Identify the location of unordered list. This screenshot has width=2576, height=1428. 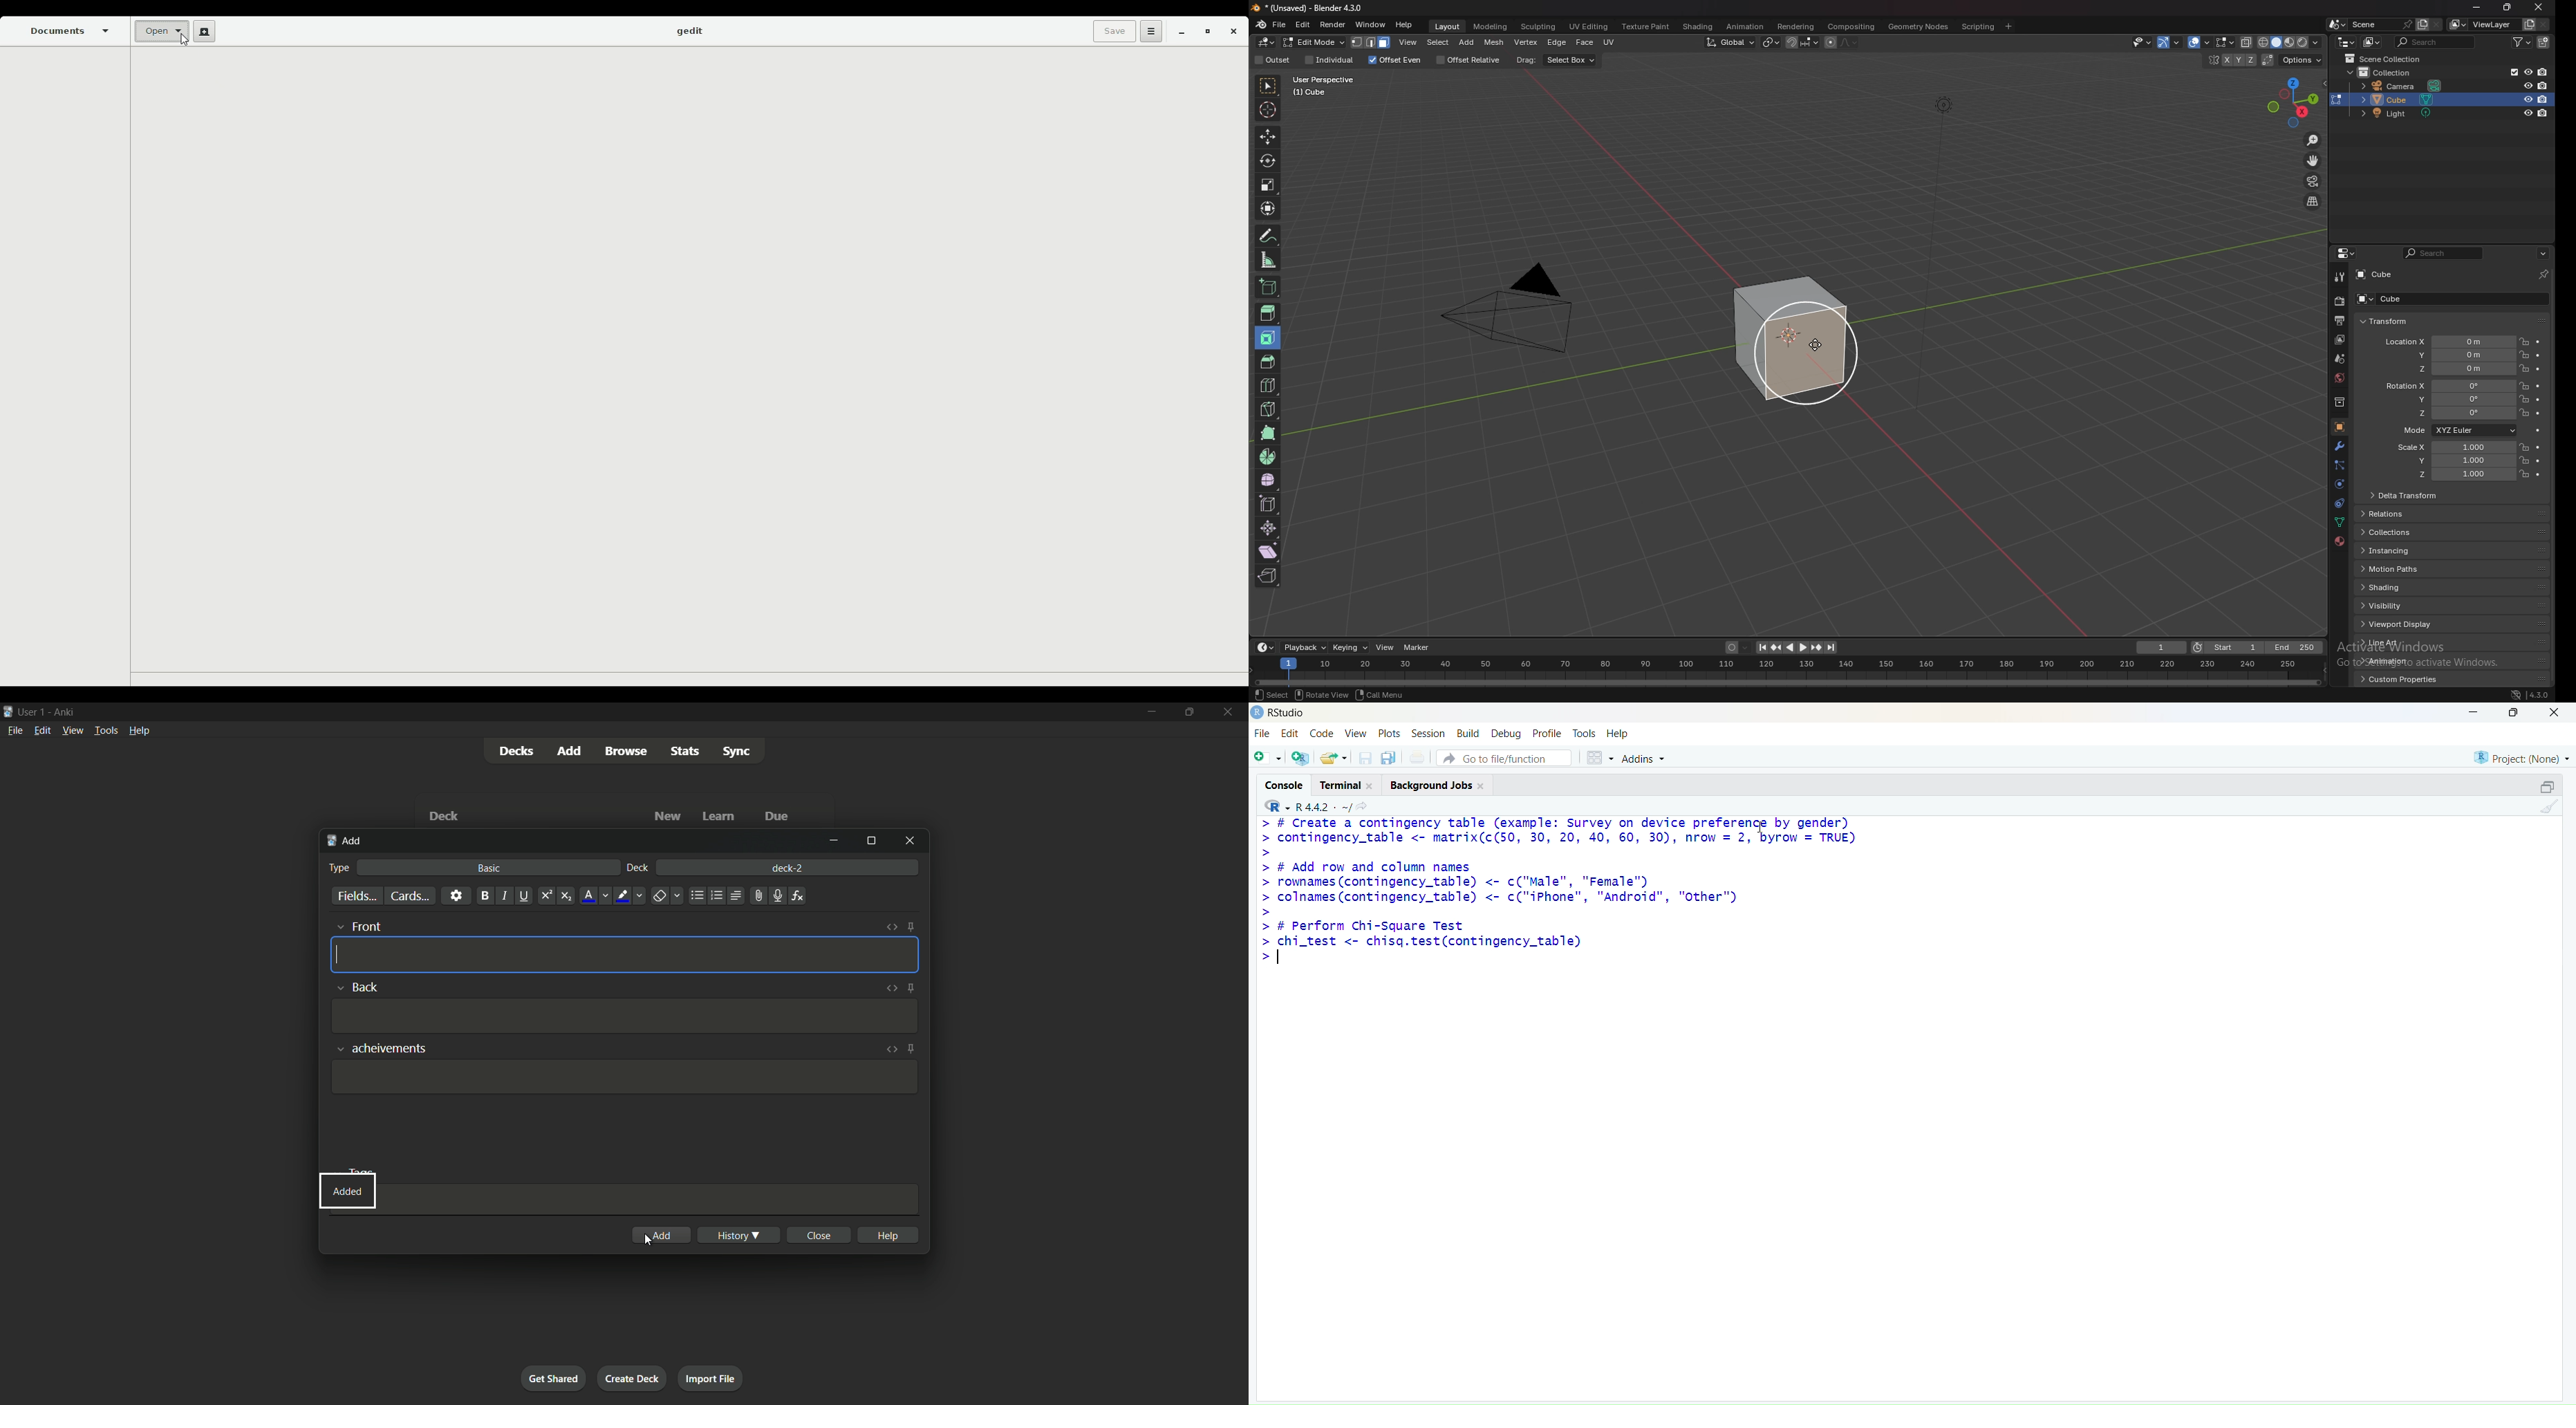
(697, 896).